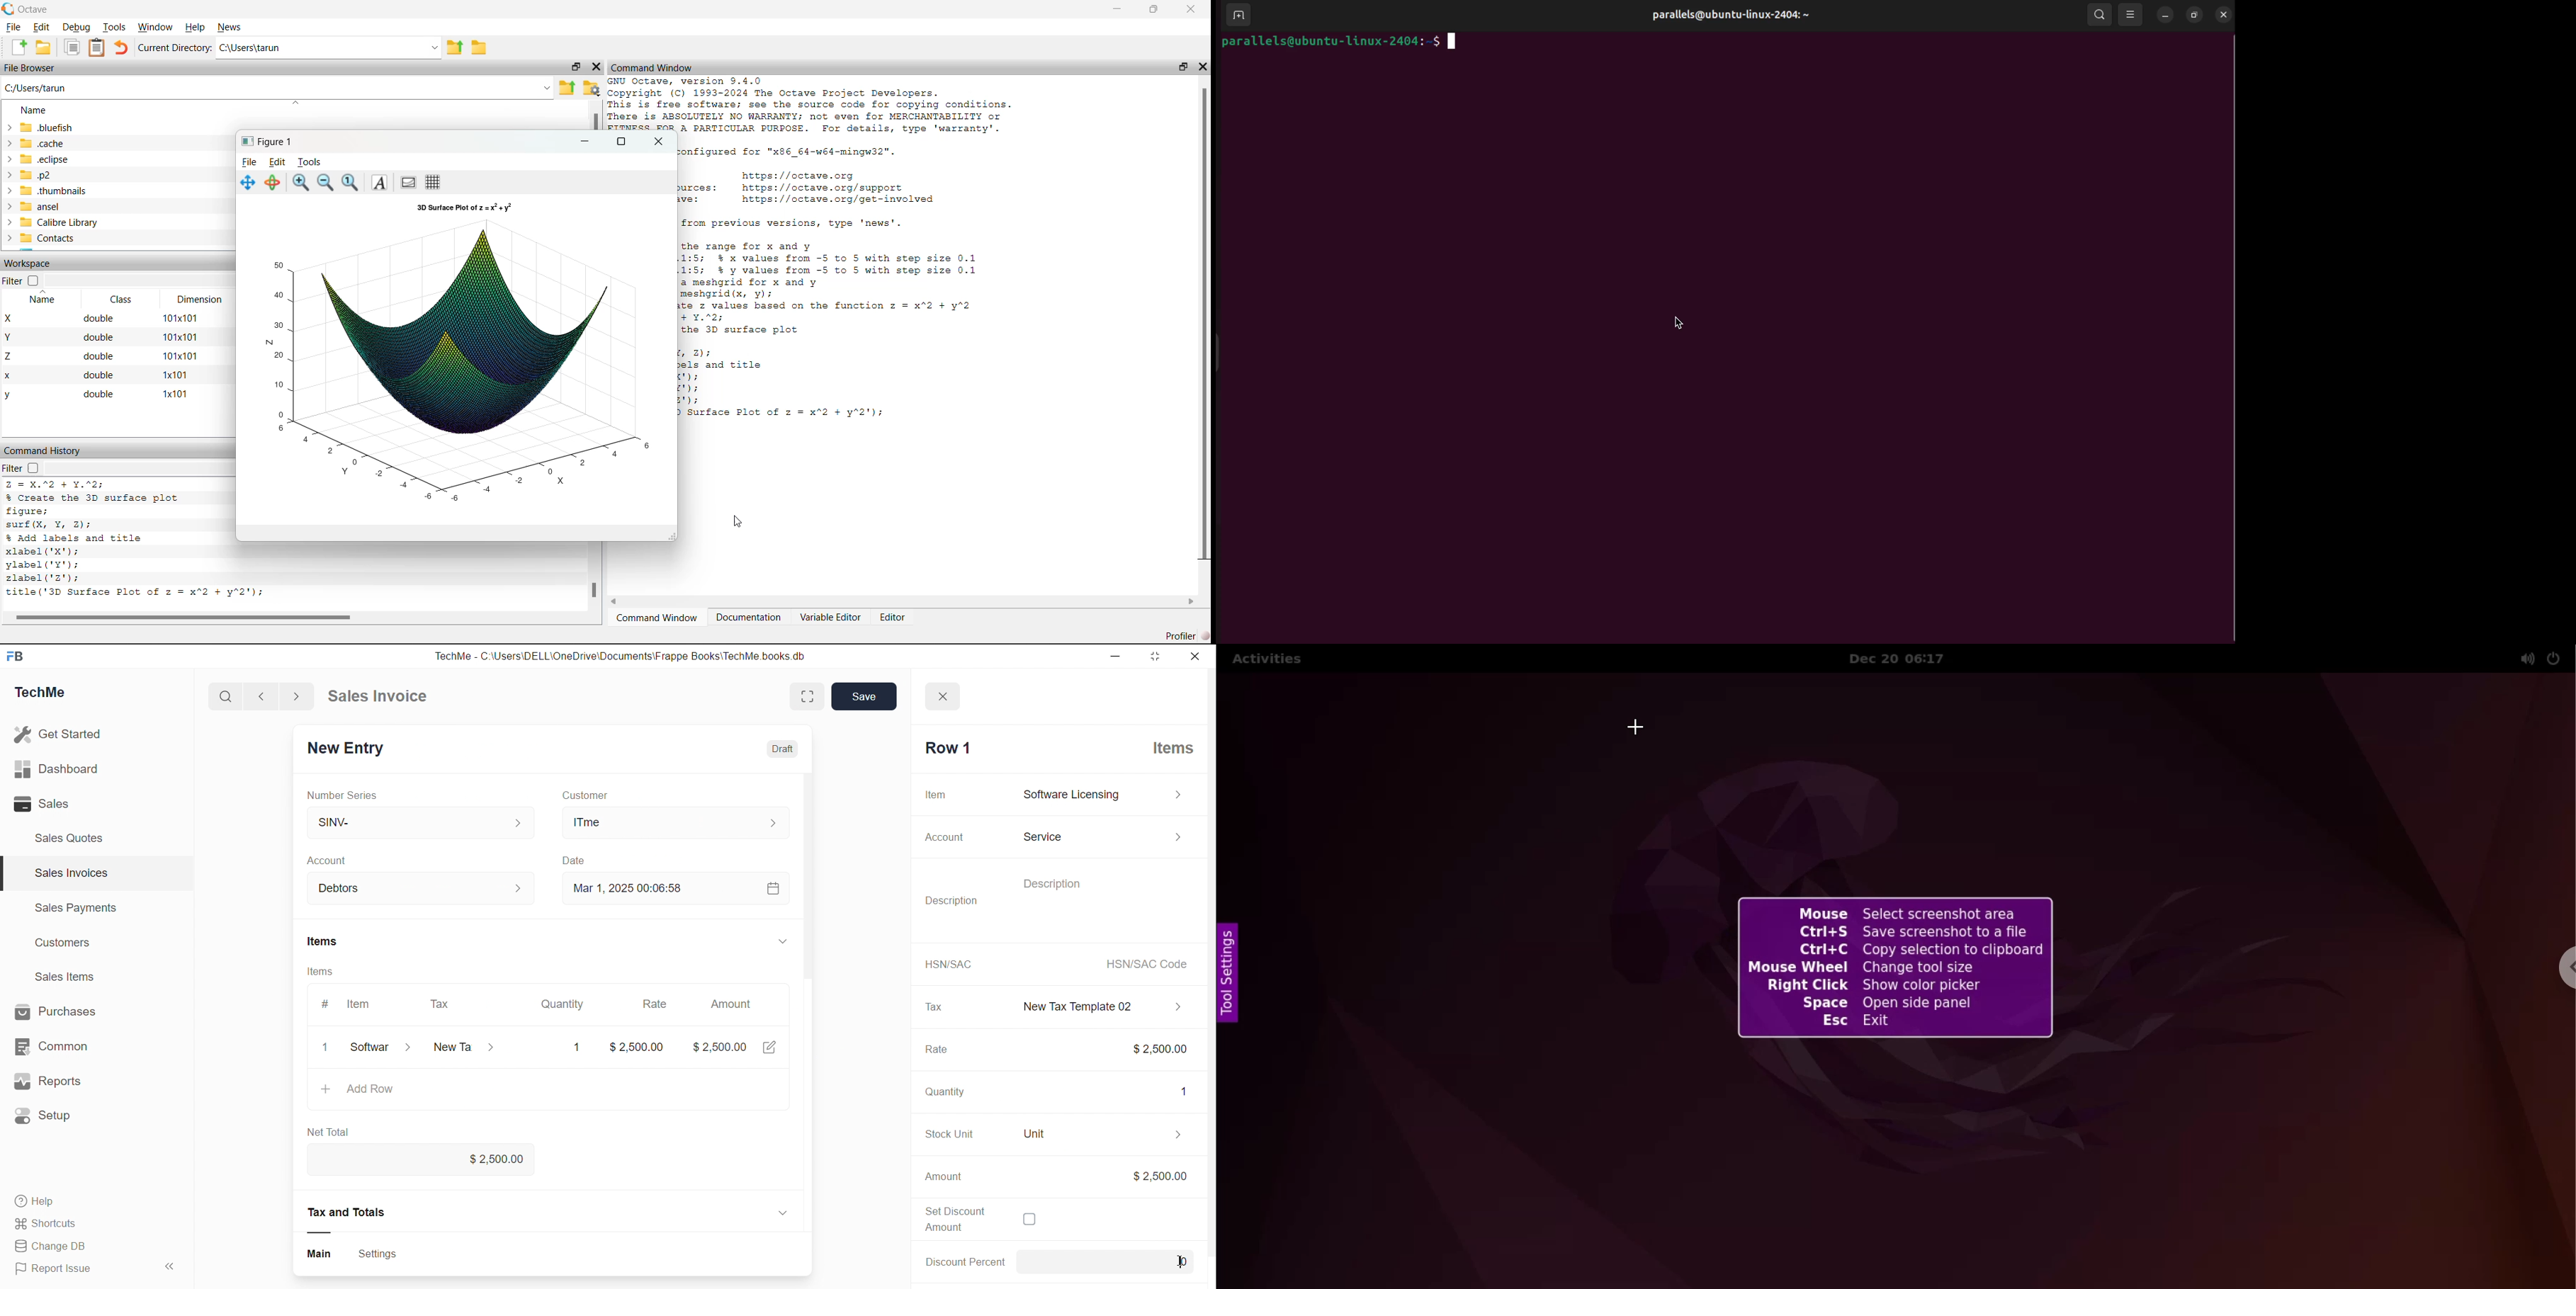 Image resolution: width=2576 pixels, height=1316 pixels. Describe the element at coordinates (63, 769) in the screenshot. I see `ull Dashboard` at that location.